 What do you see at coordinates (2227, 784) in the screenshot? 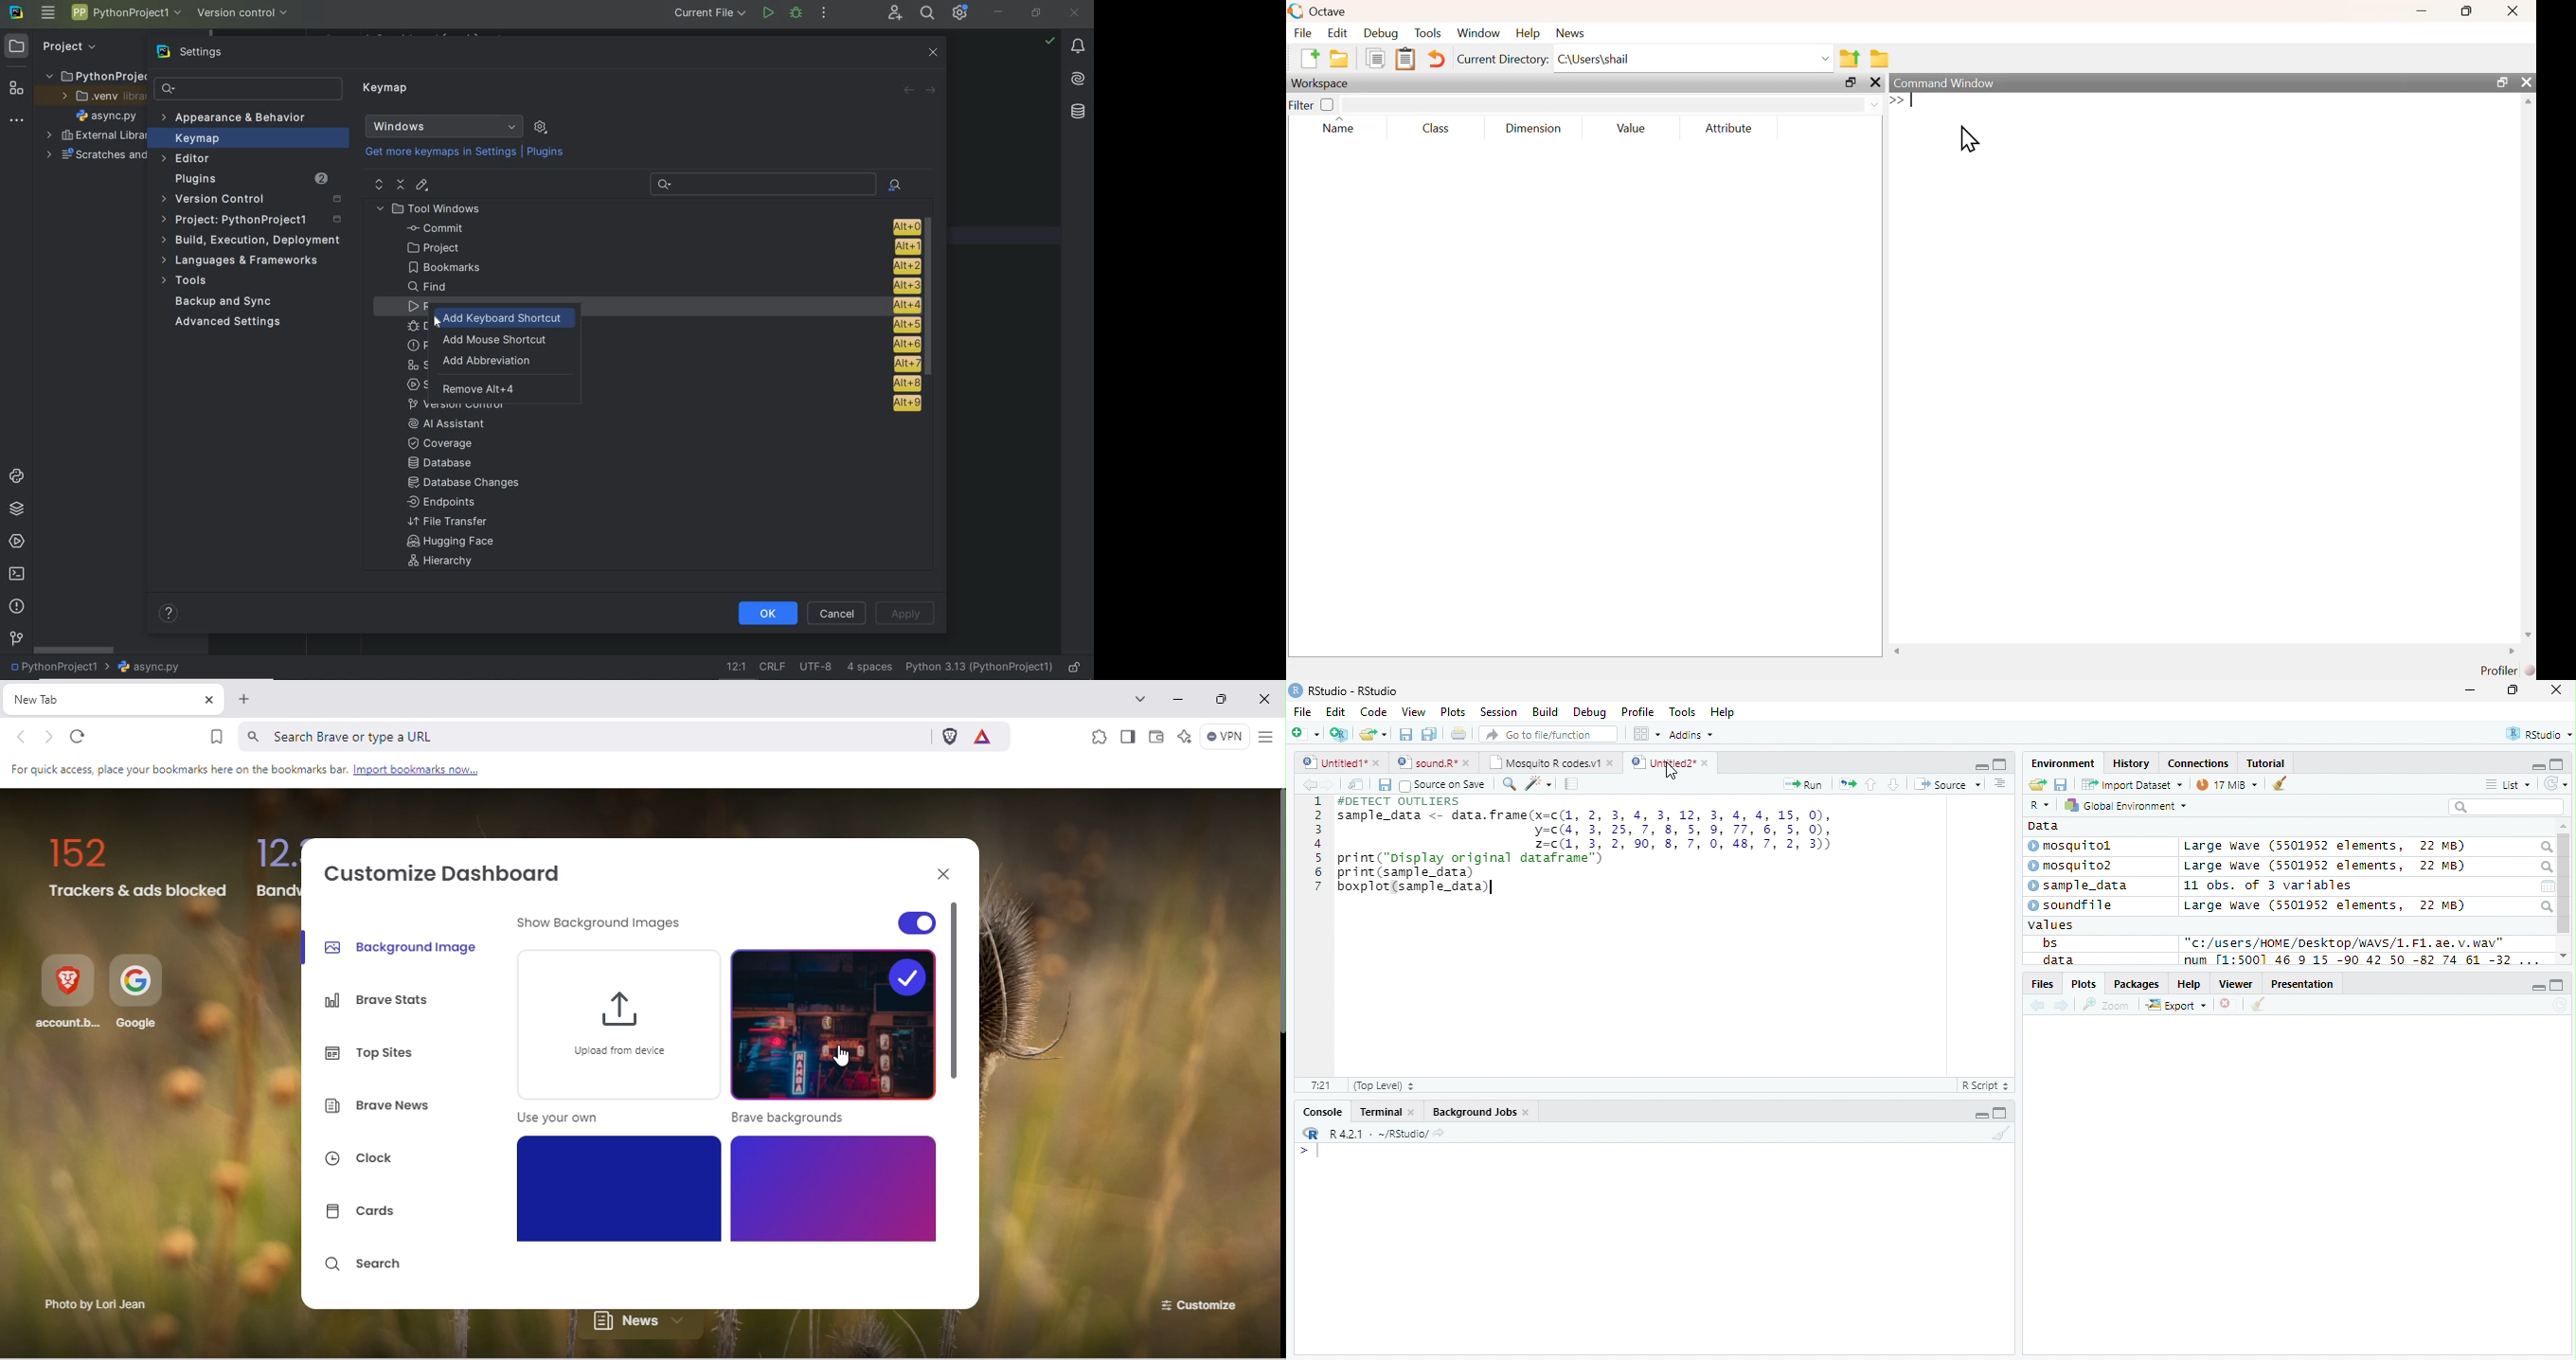
I see `17 MiB` at bounding box center [2227, 784].